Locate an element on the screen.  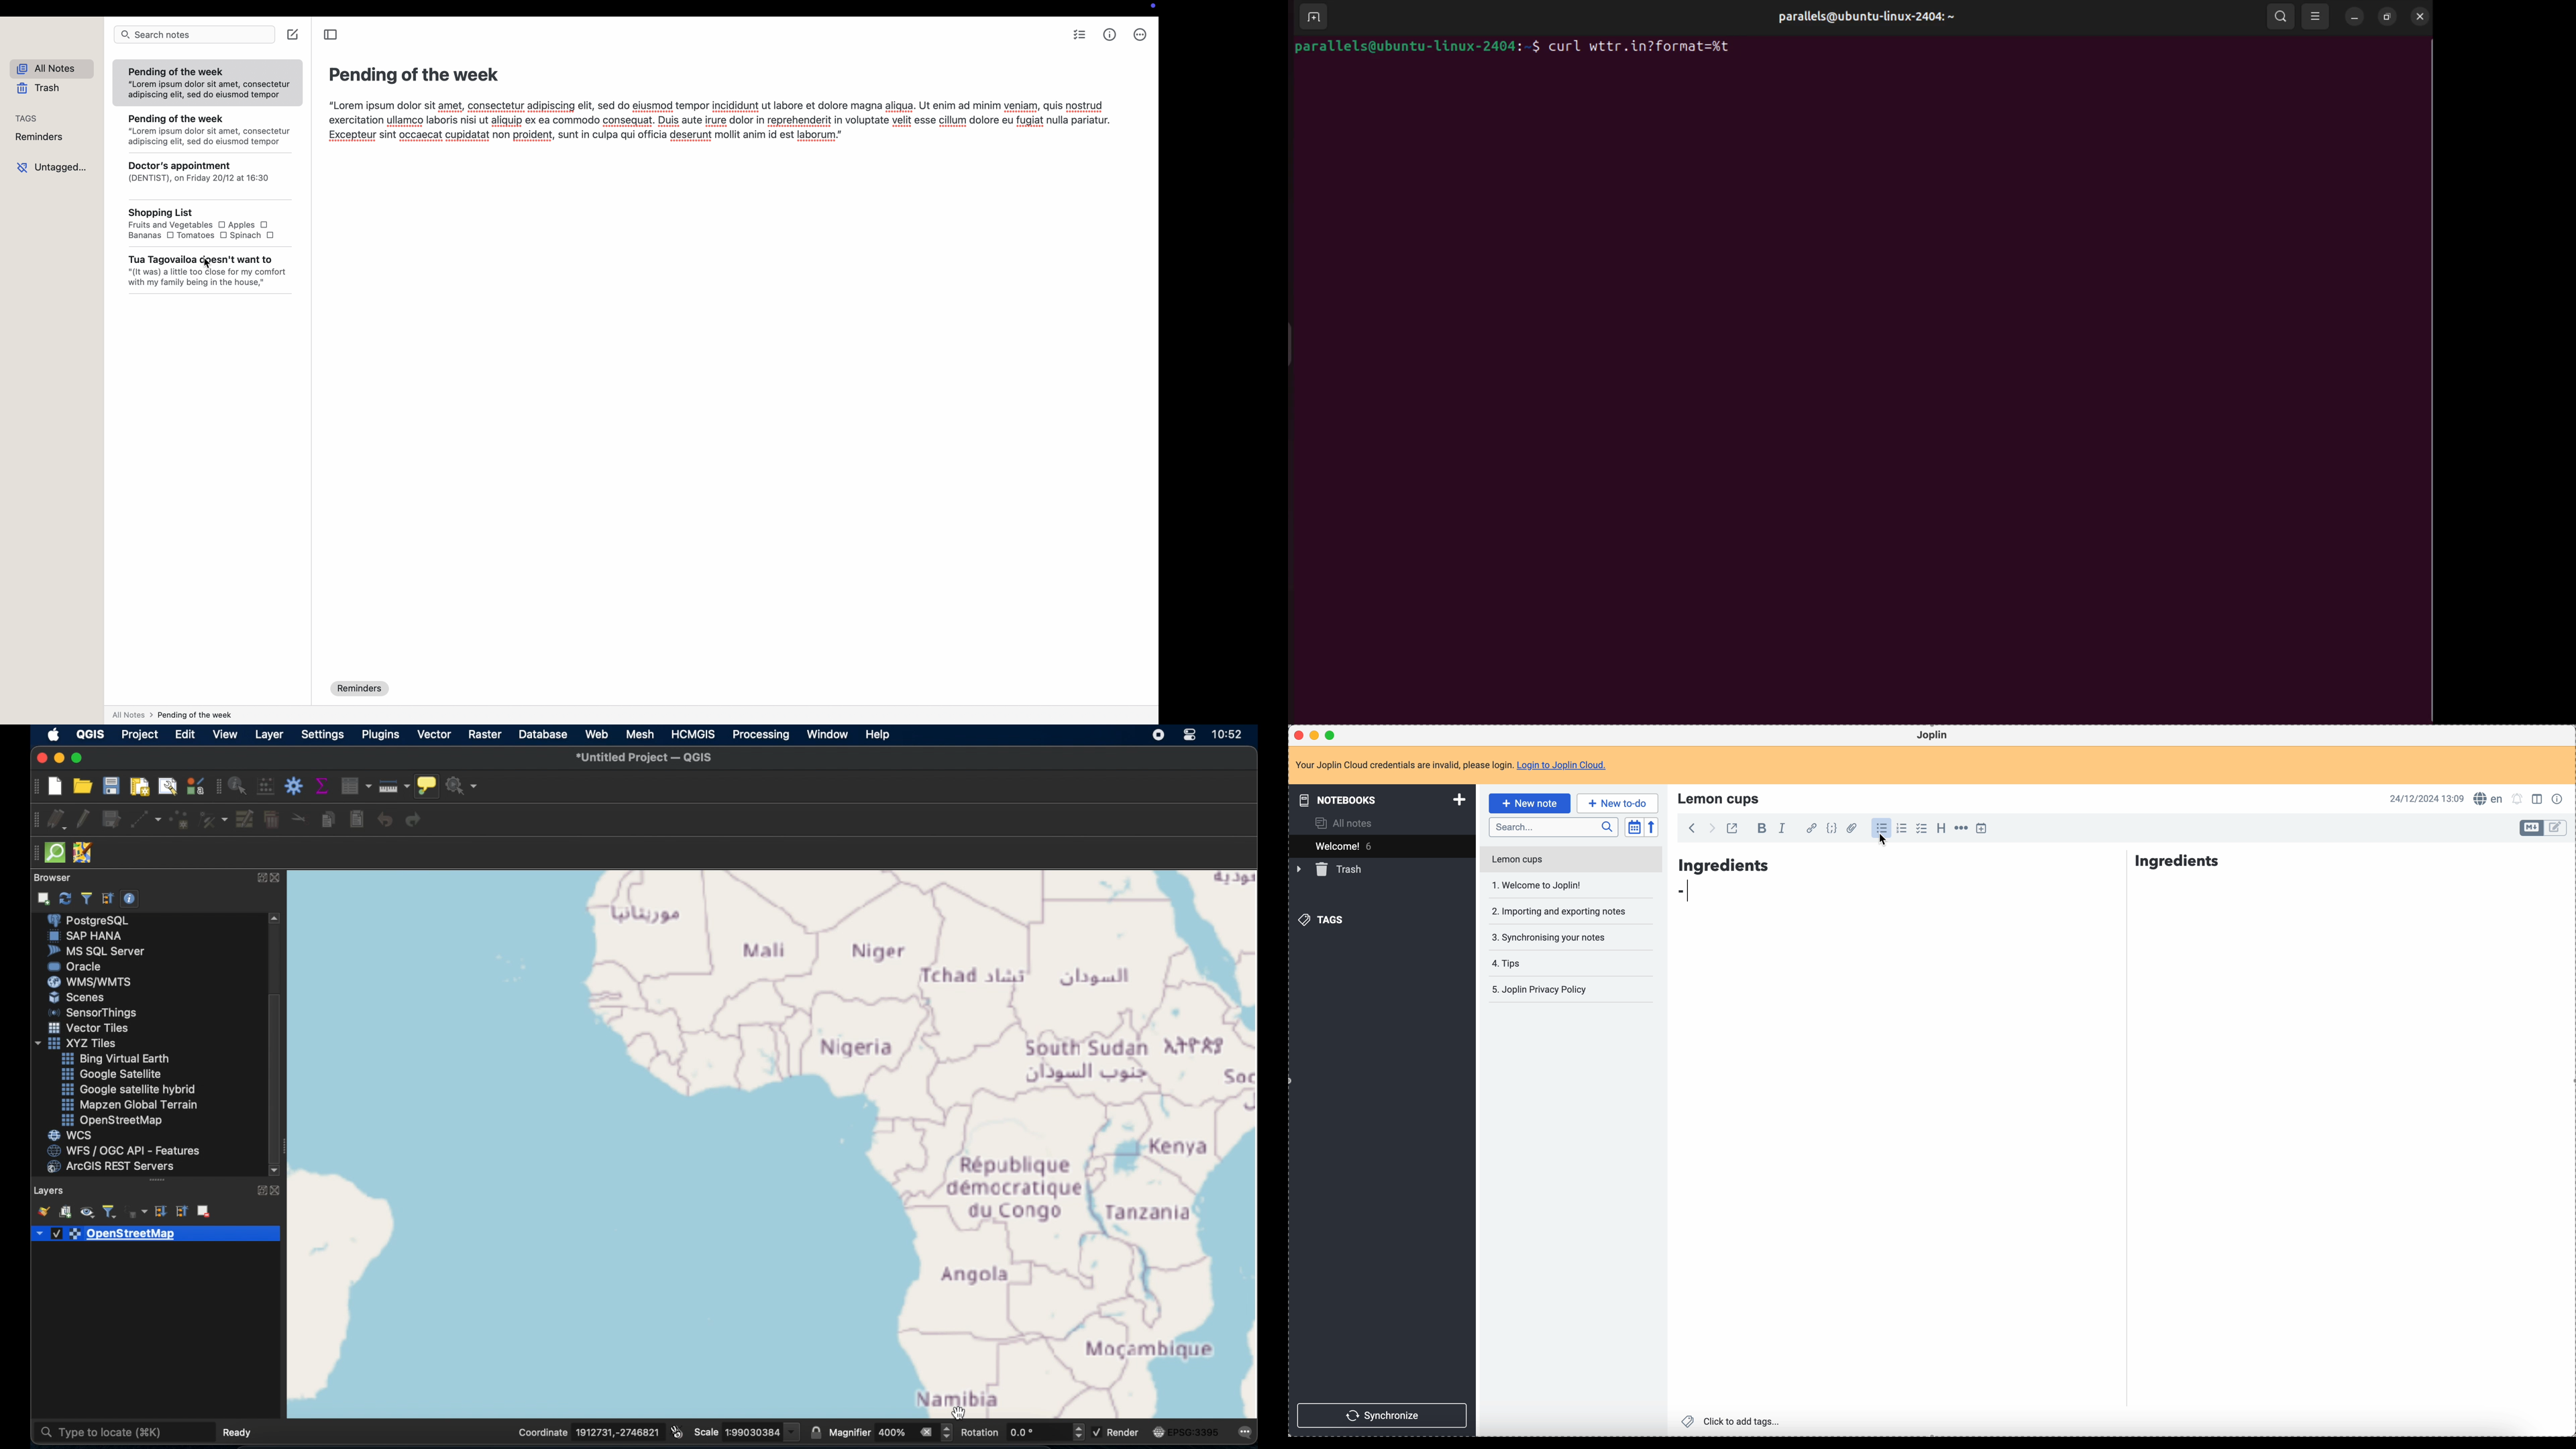
digitizing toolbar is located at coordinates (32, 820).